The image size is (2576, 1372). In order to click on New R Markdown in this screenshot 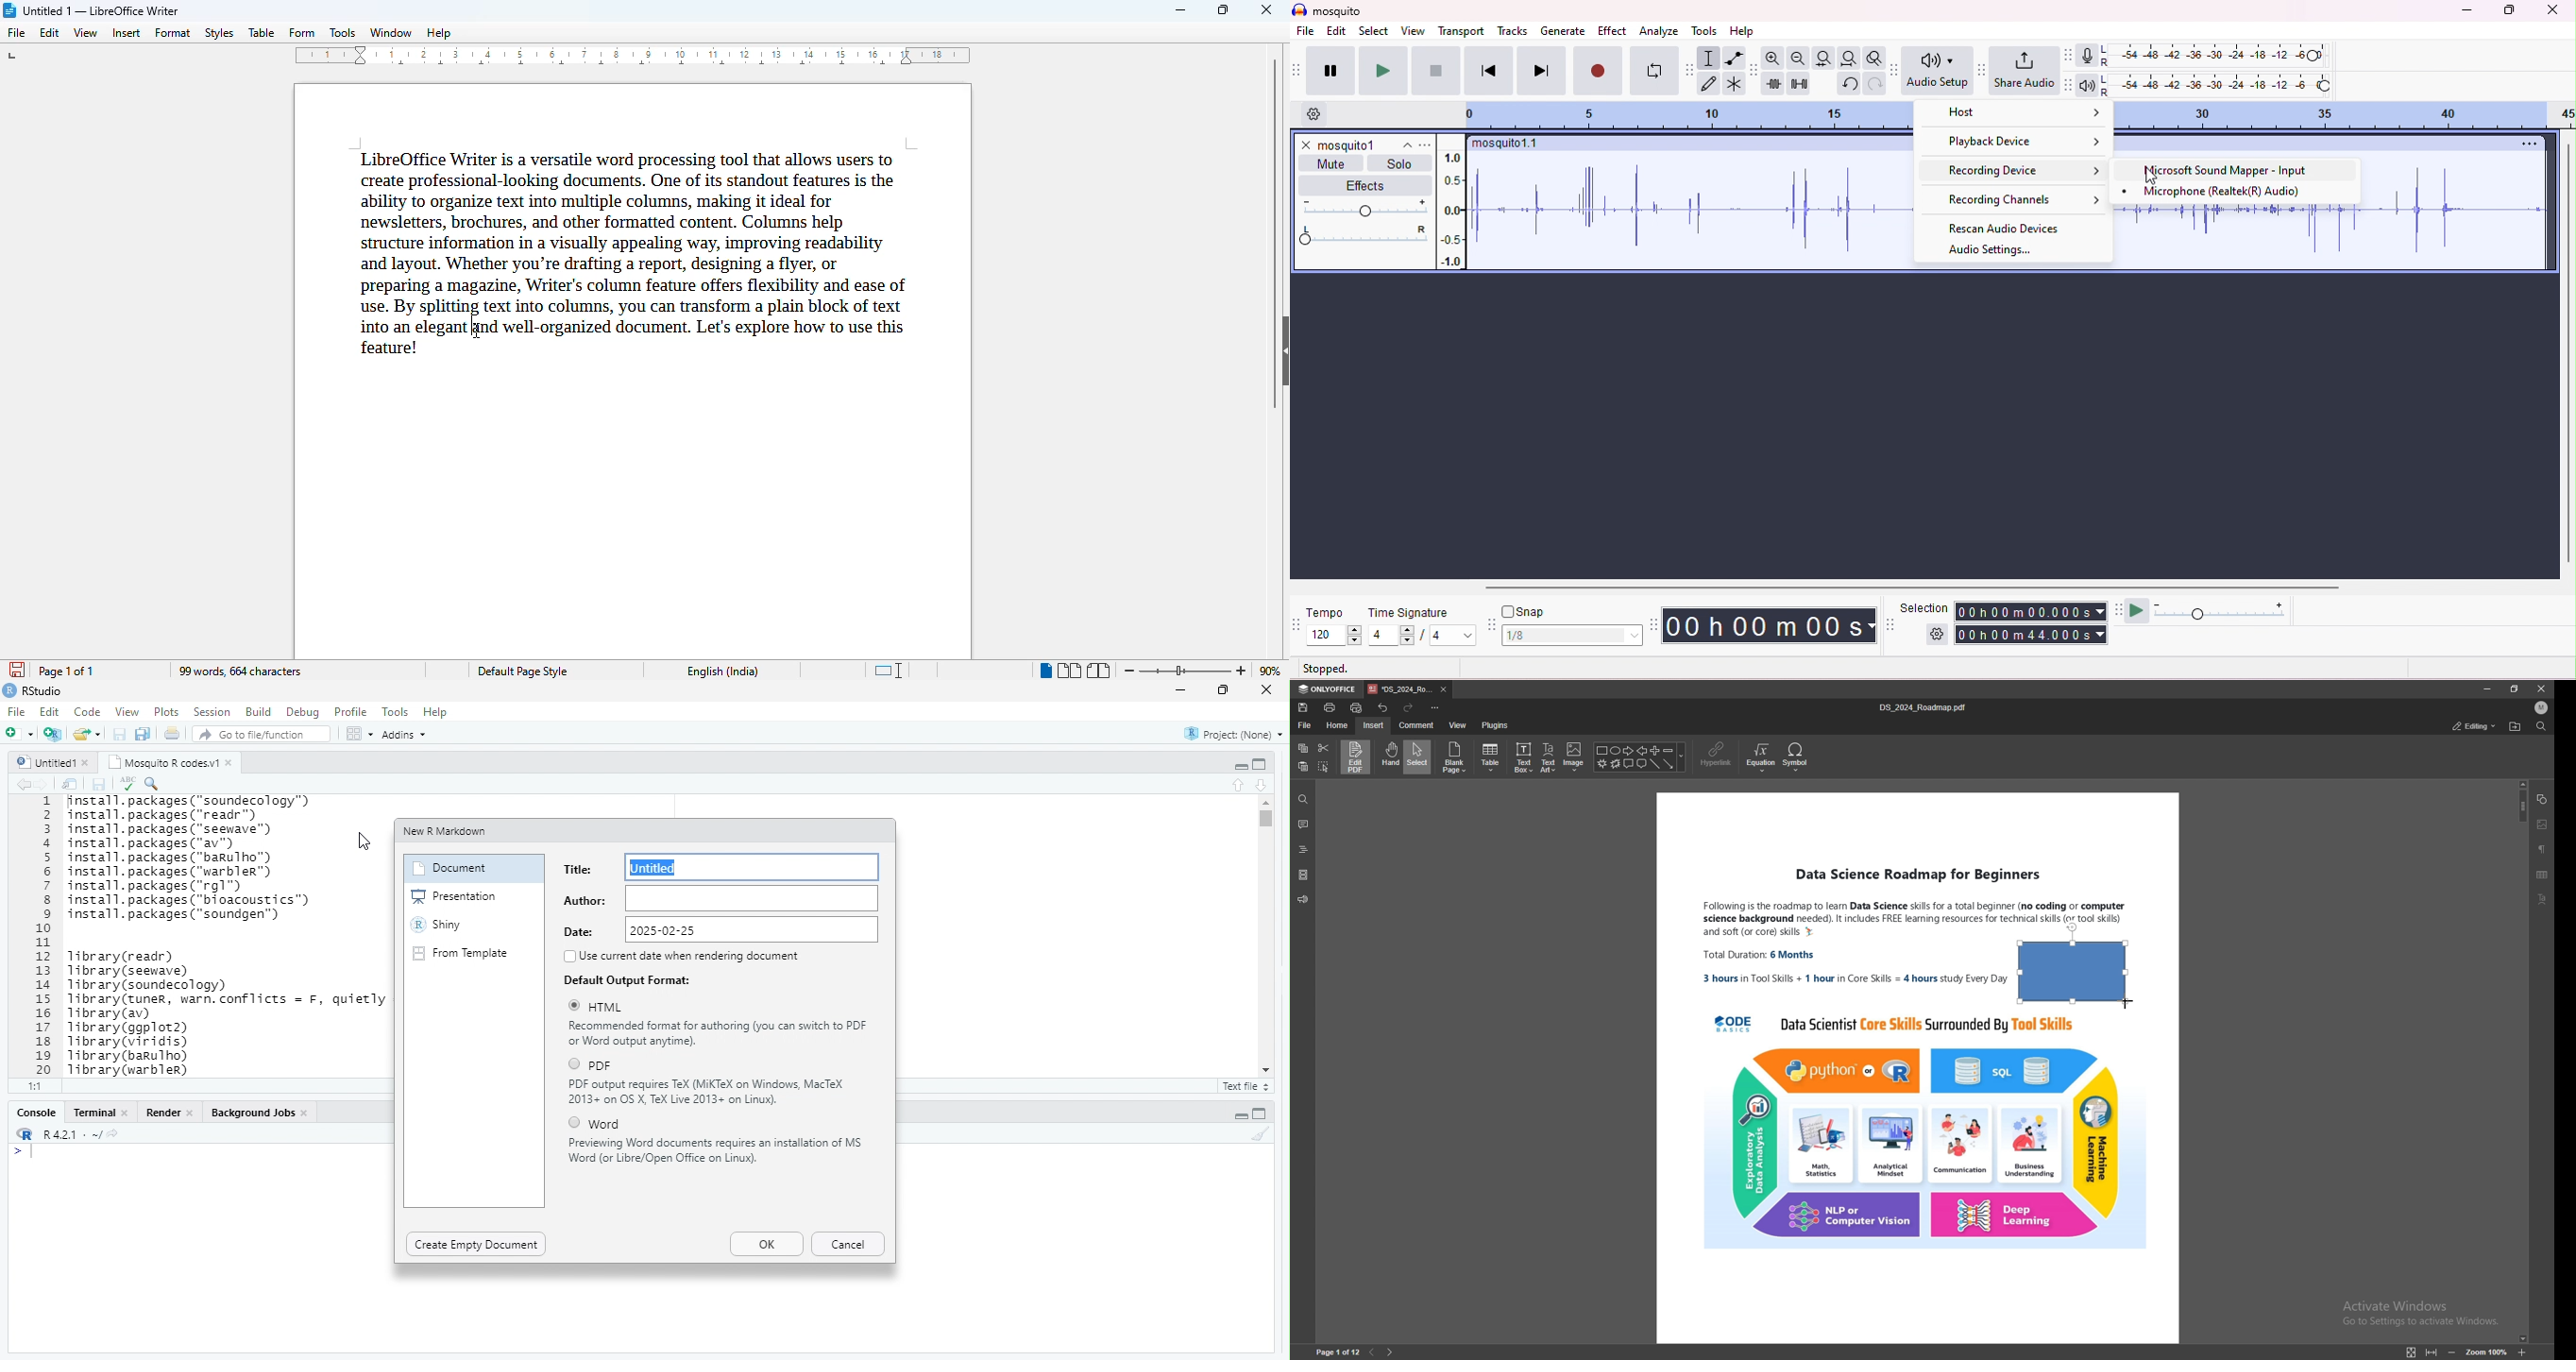, I will do `click(447, 832)`.